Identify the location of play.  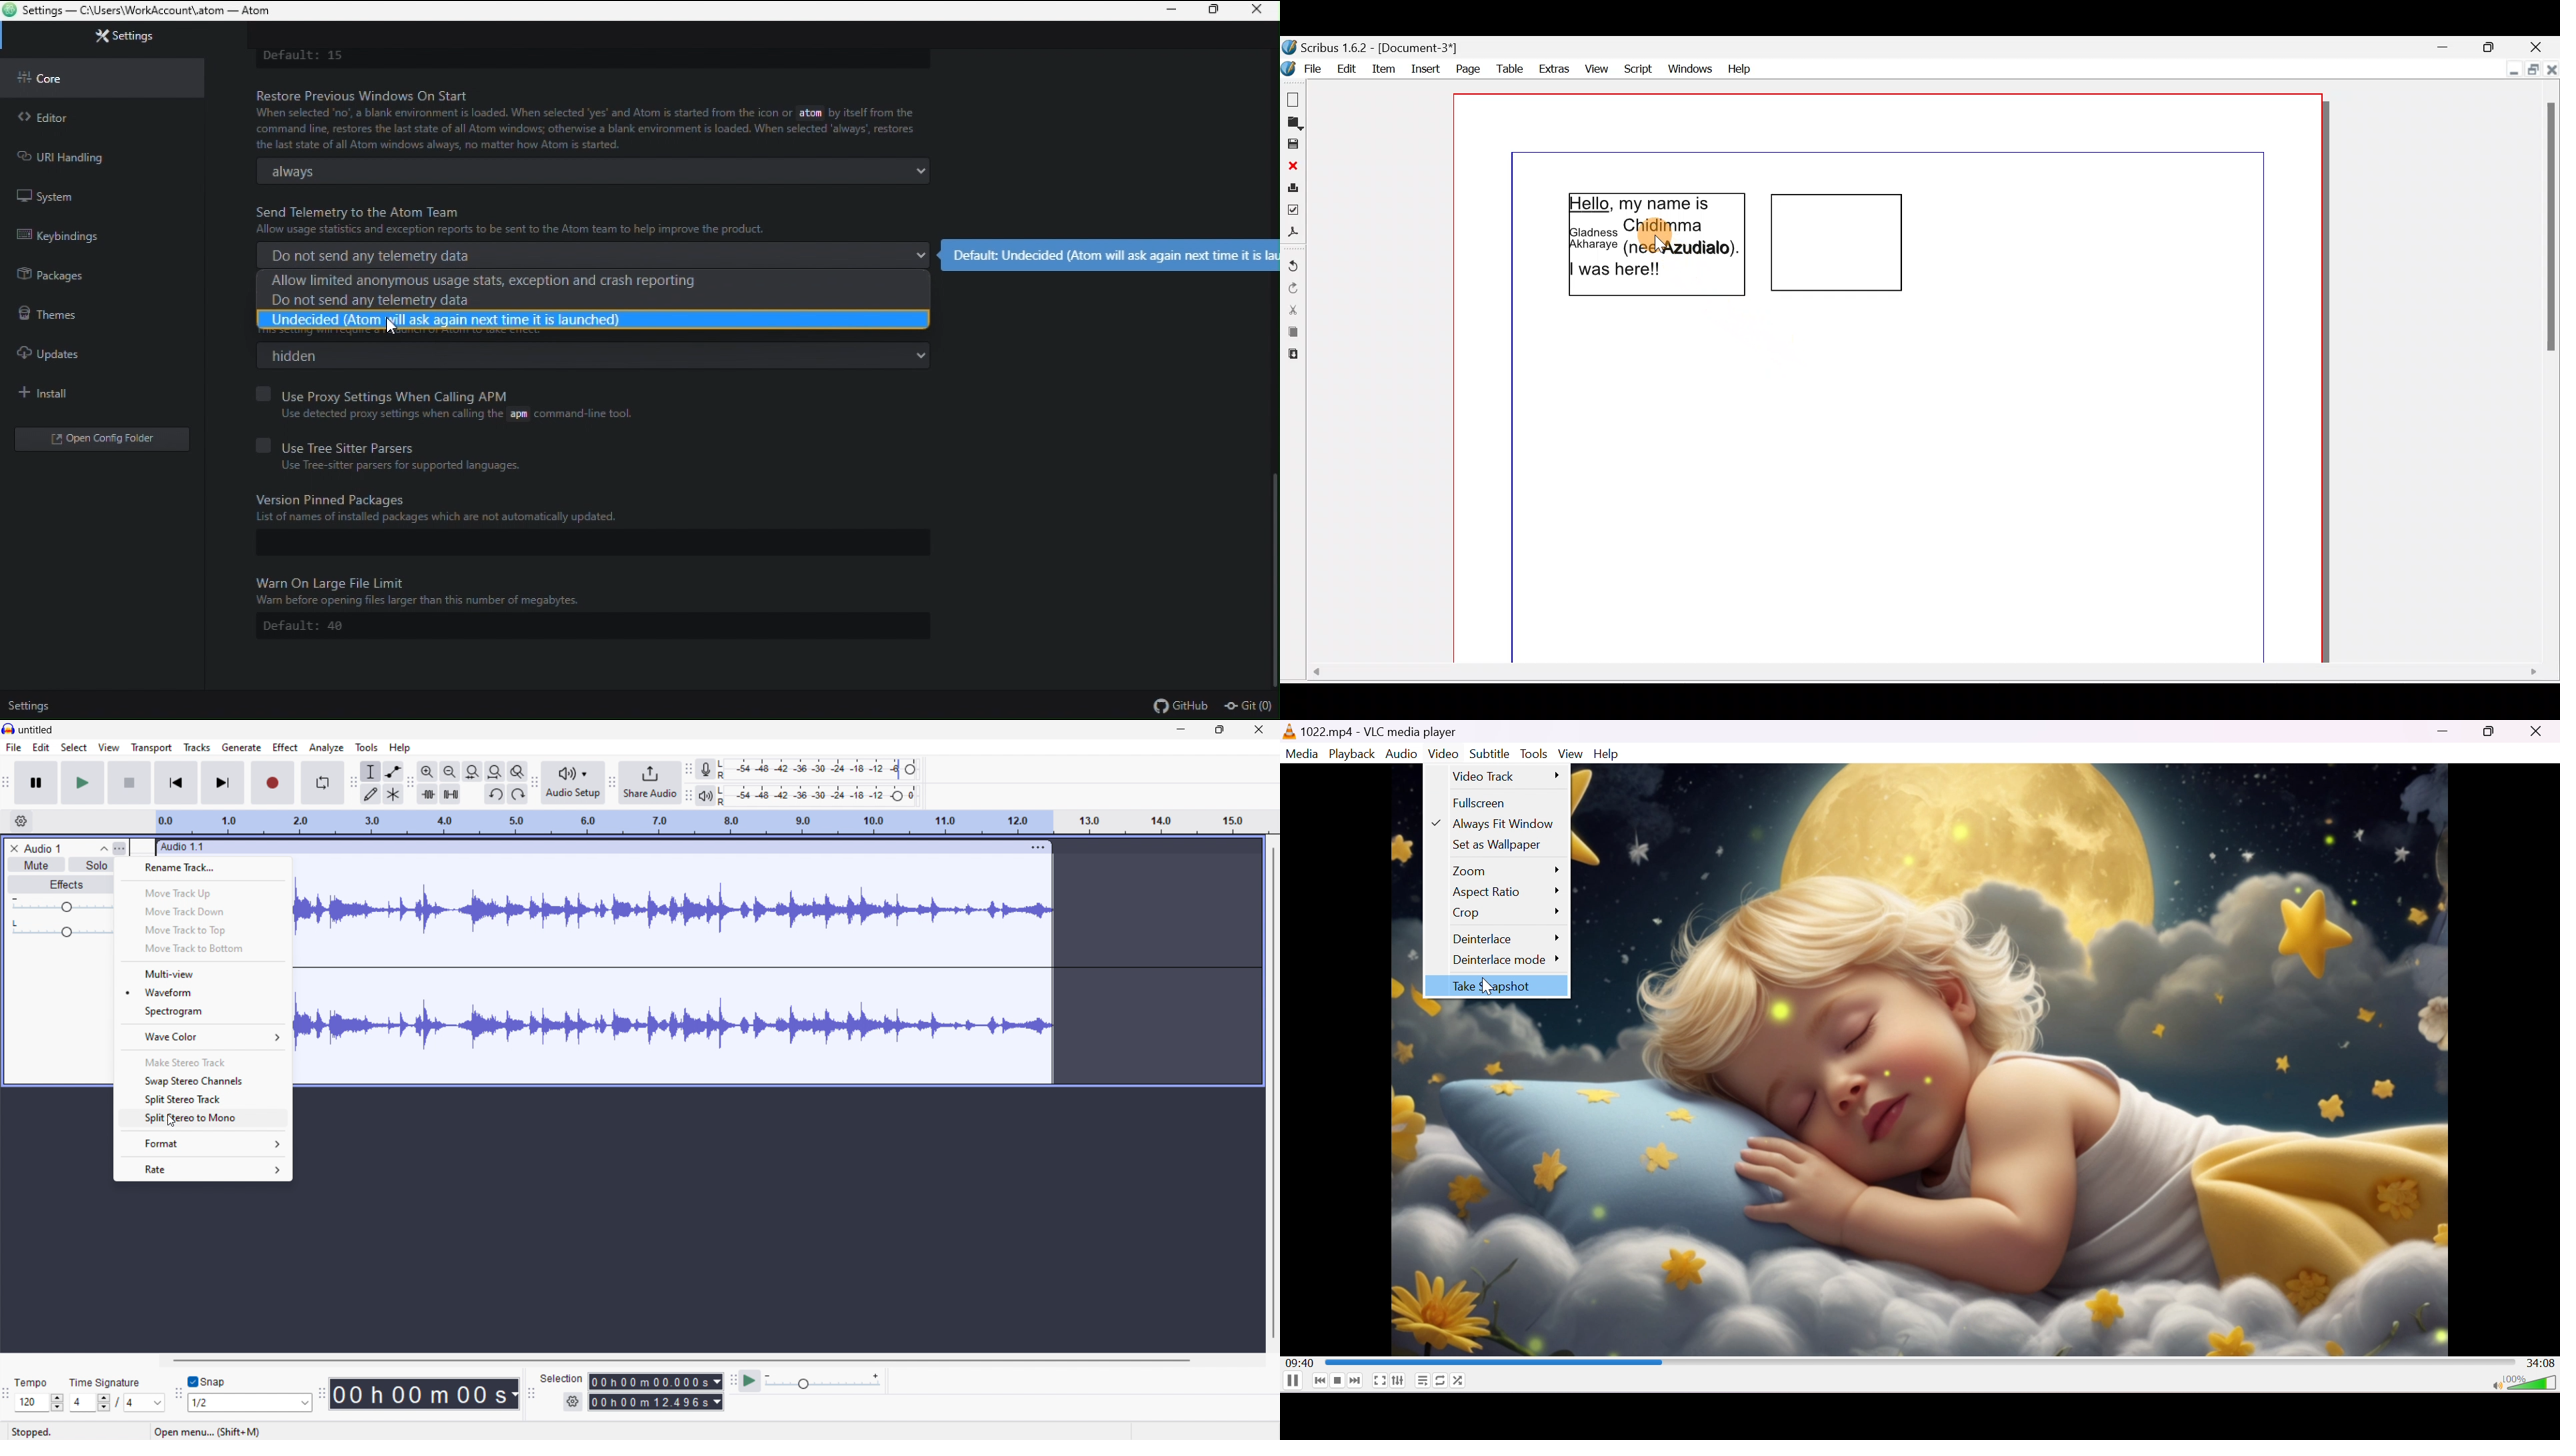
(83, 783).